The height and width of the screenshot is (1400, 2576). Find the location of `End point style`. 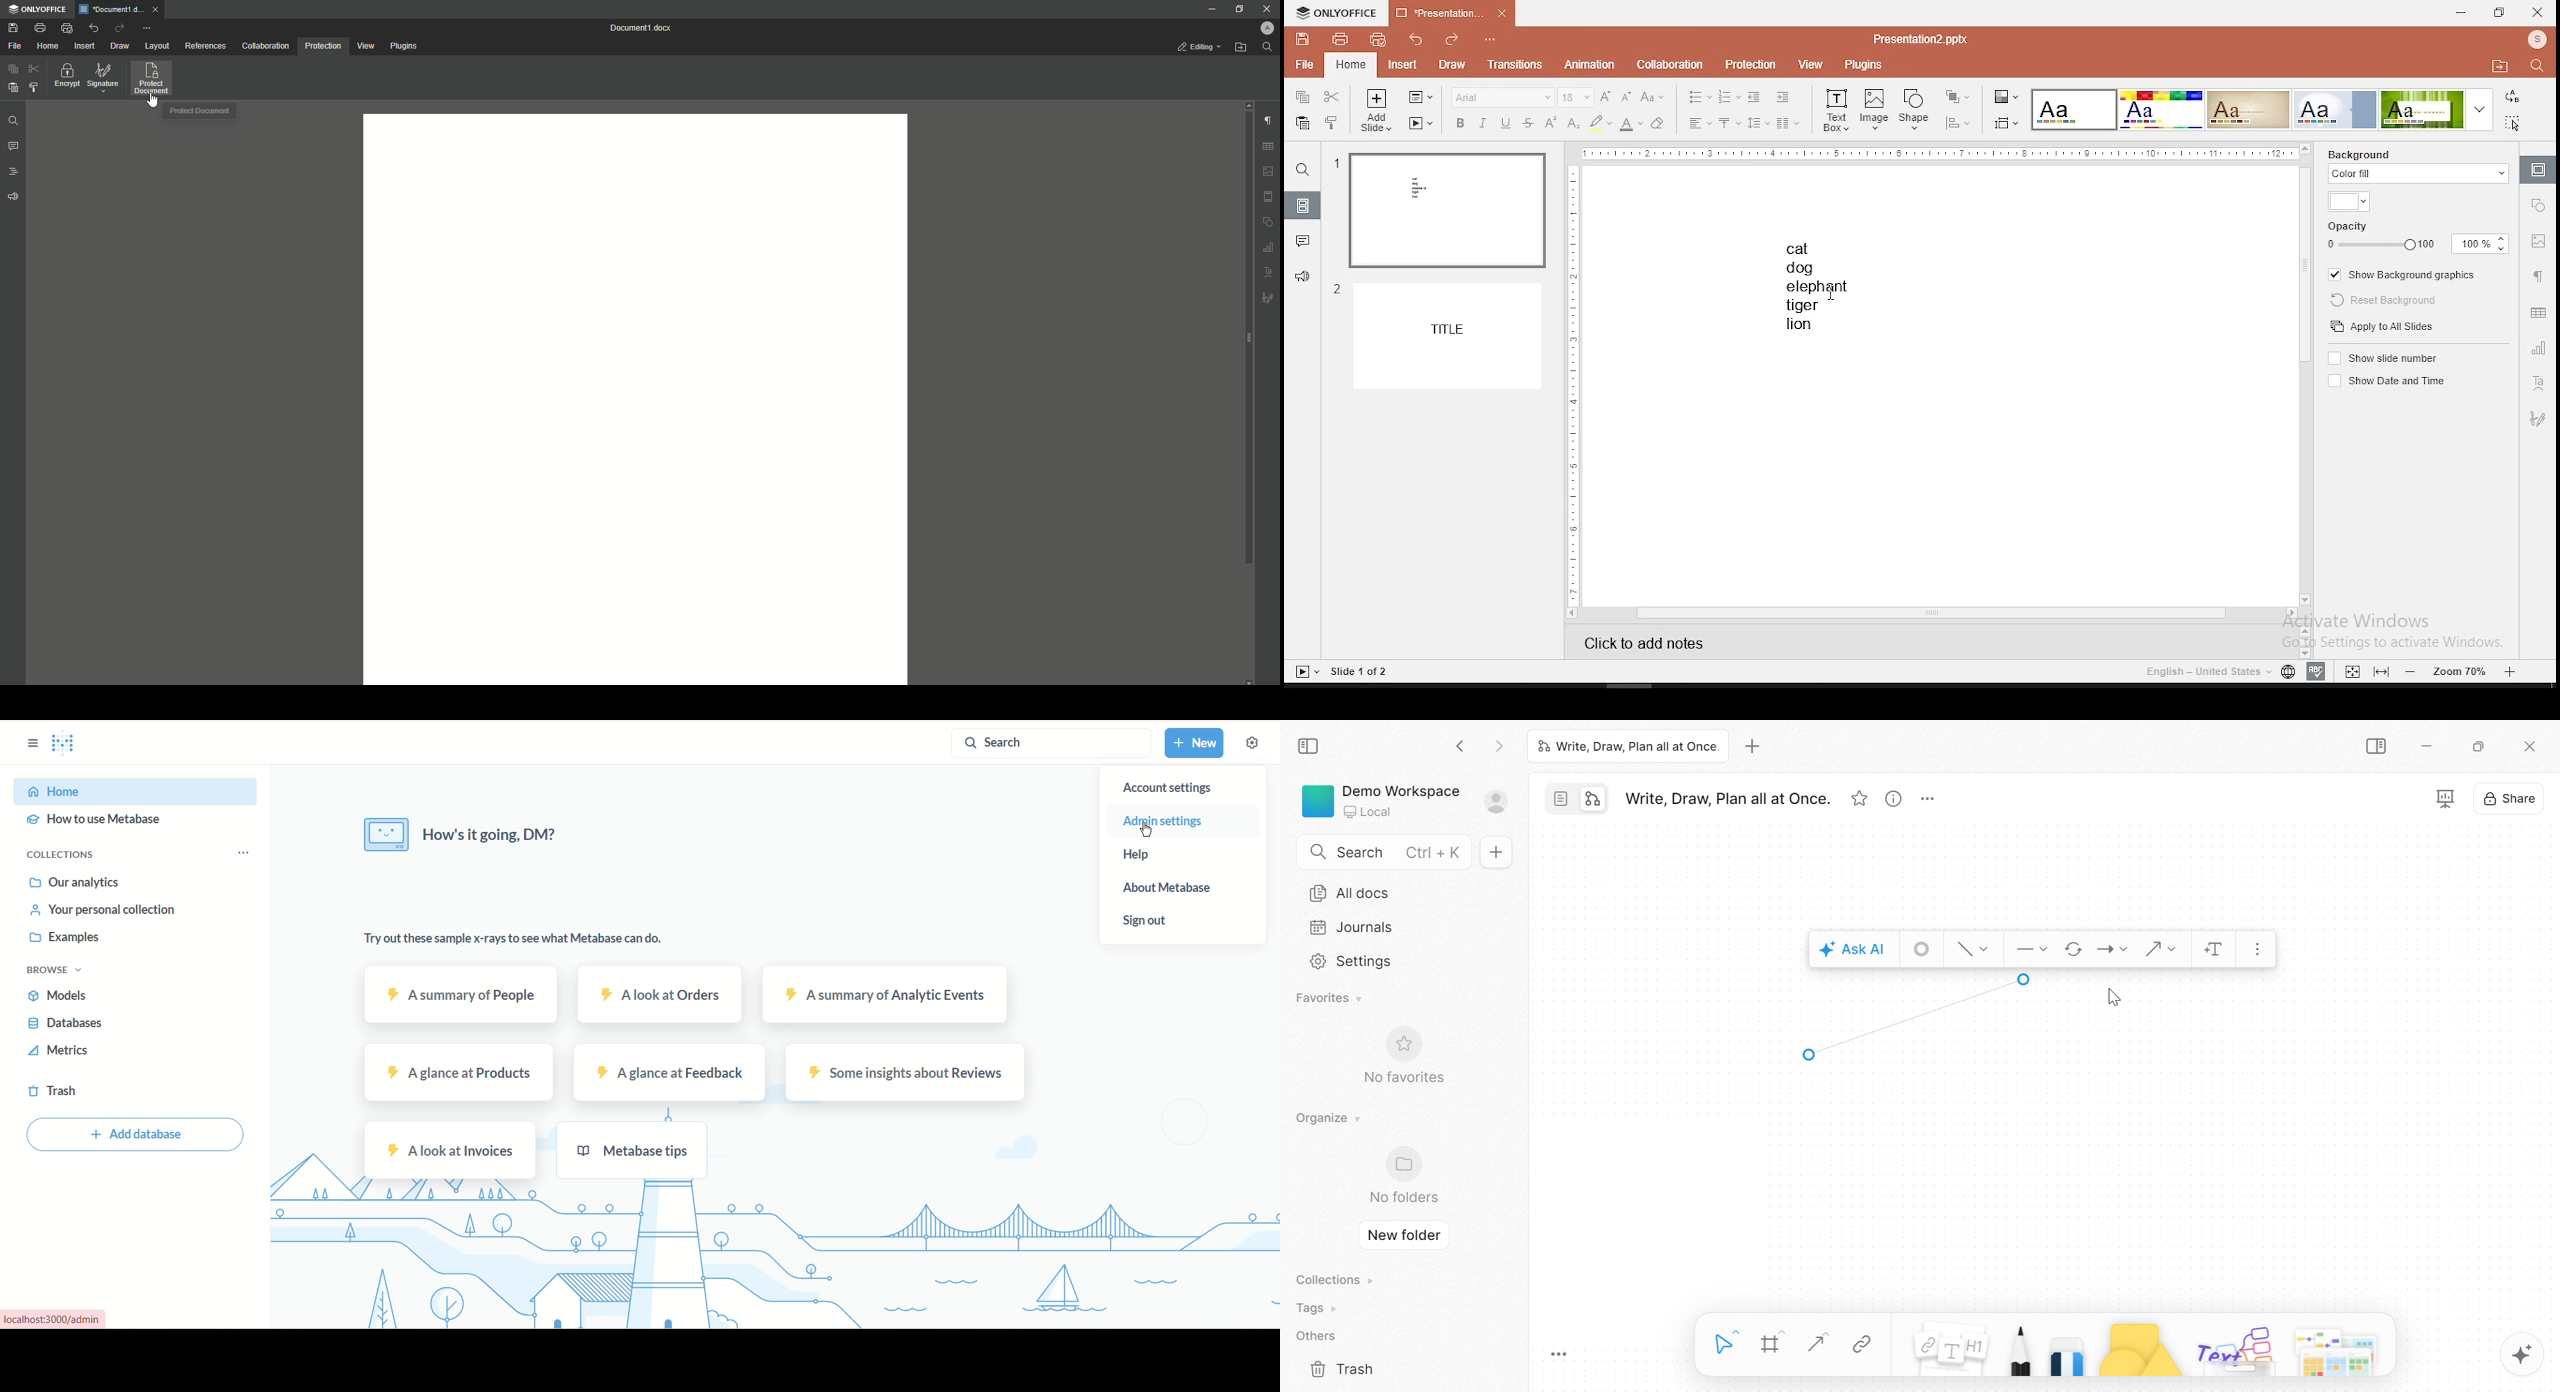

End point style is located at coordinates (2113, 952).